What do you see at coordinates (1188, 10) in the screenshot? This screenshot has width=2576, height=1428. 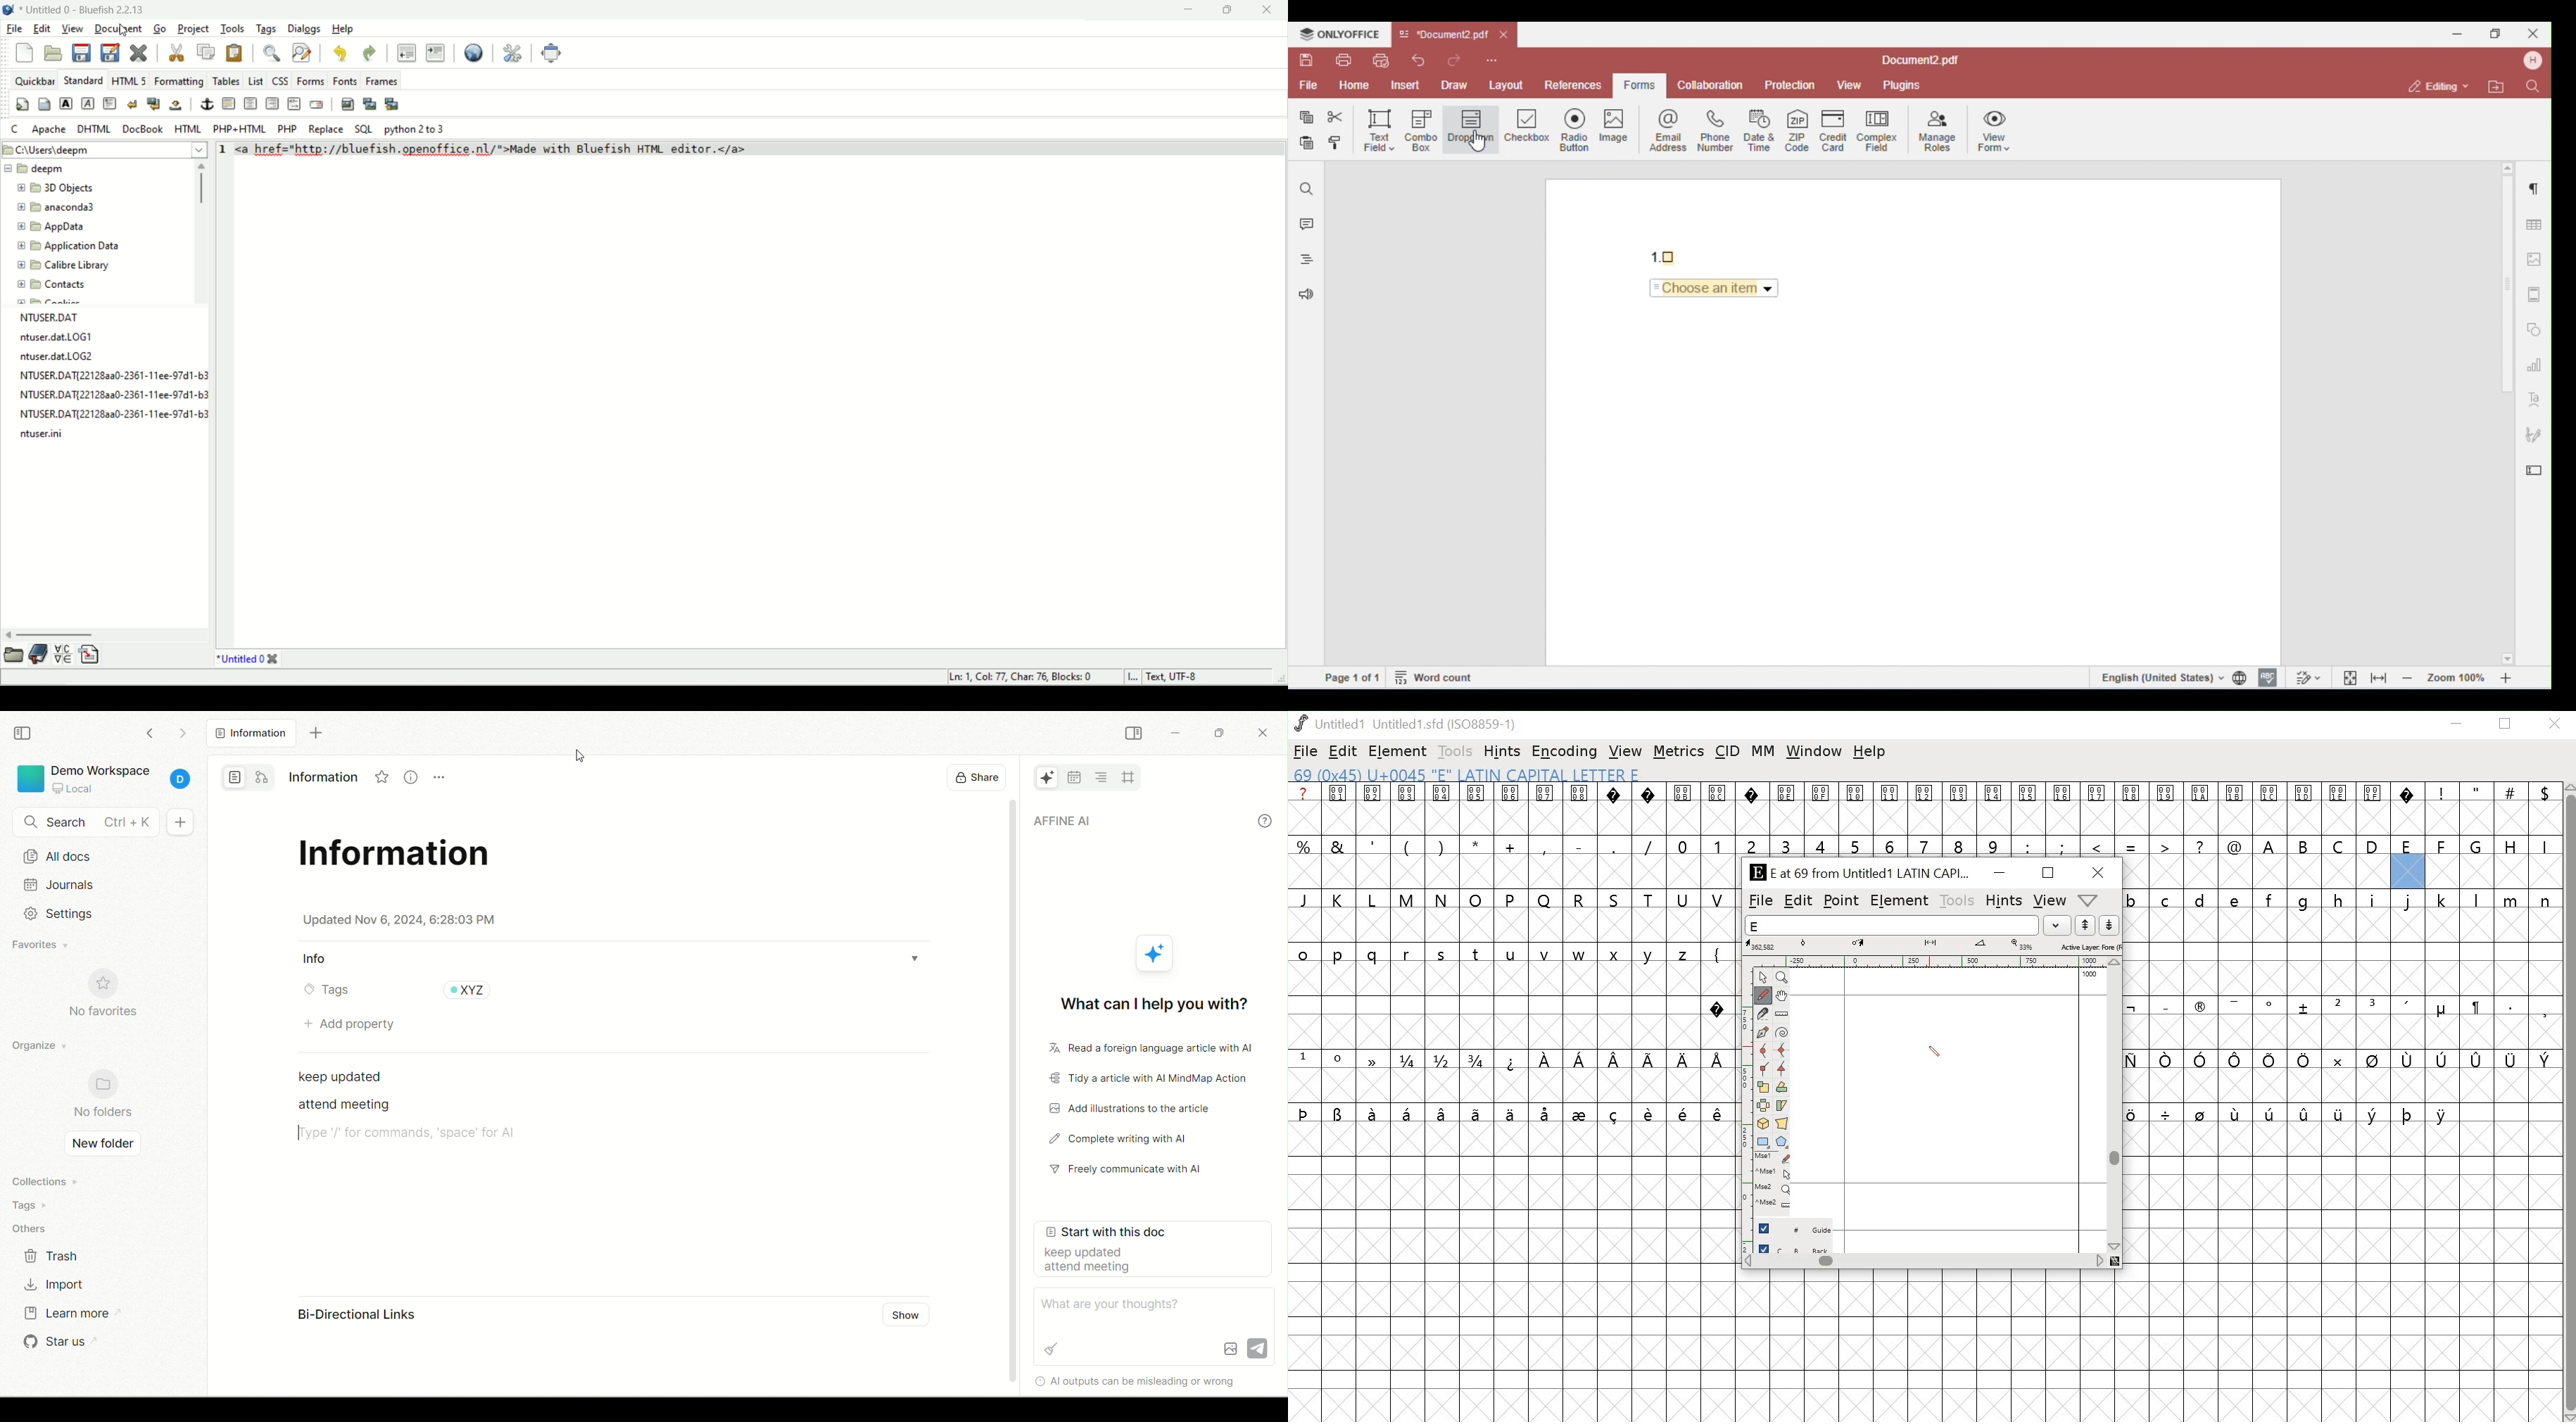 I see `minimize` at bounding box center [1188, 10].